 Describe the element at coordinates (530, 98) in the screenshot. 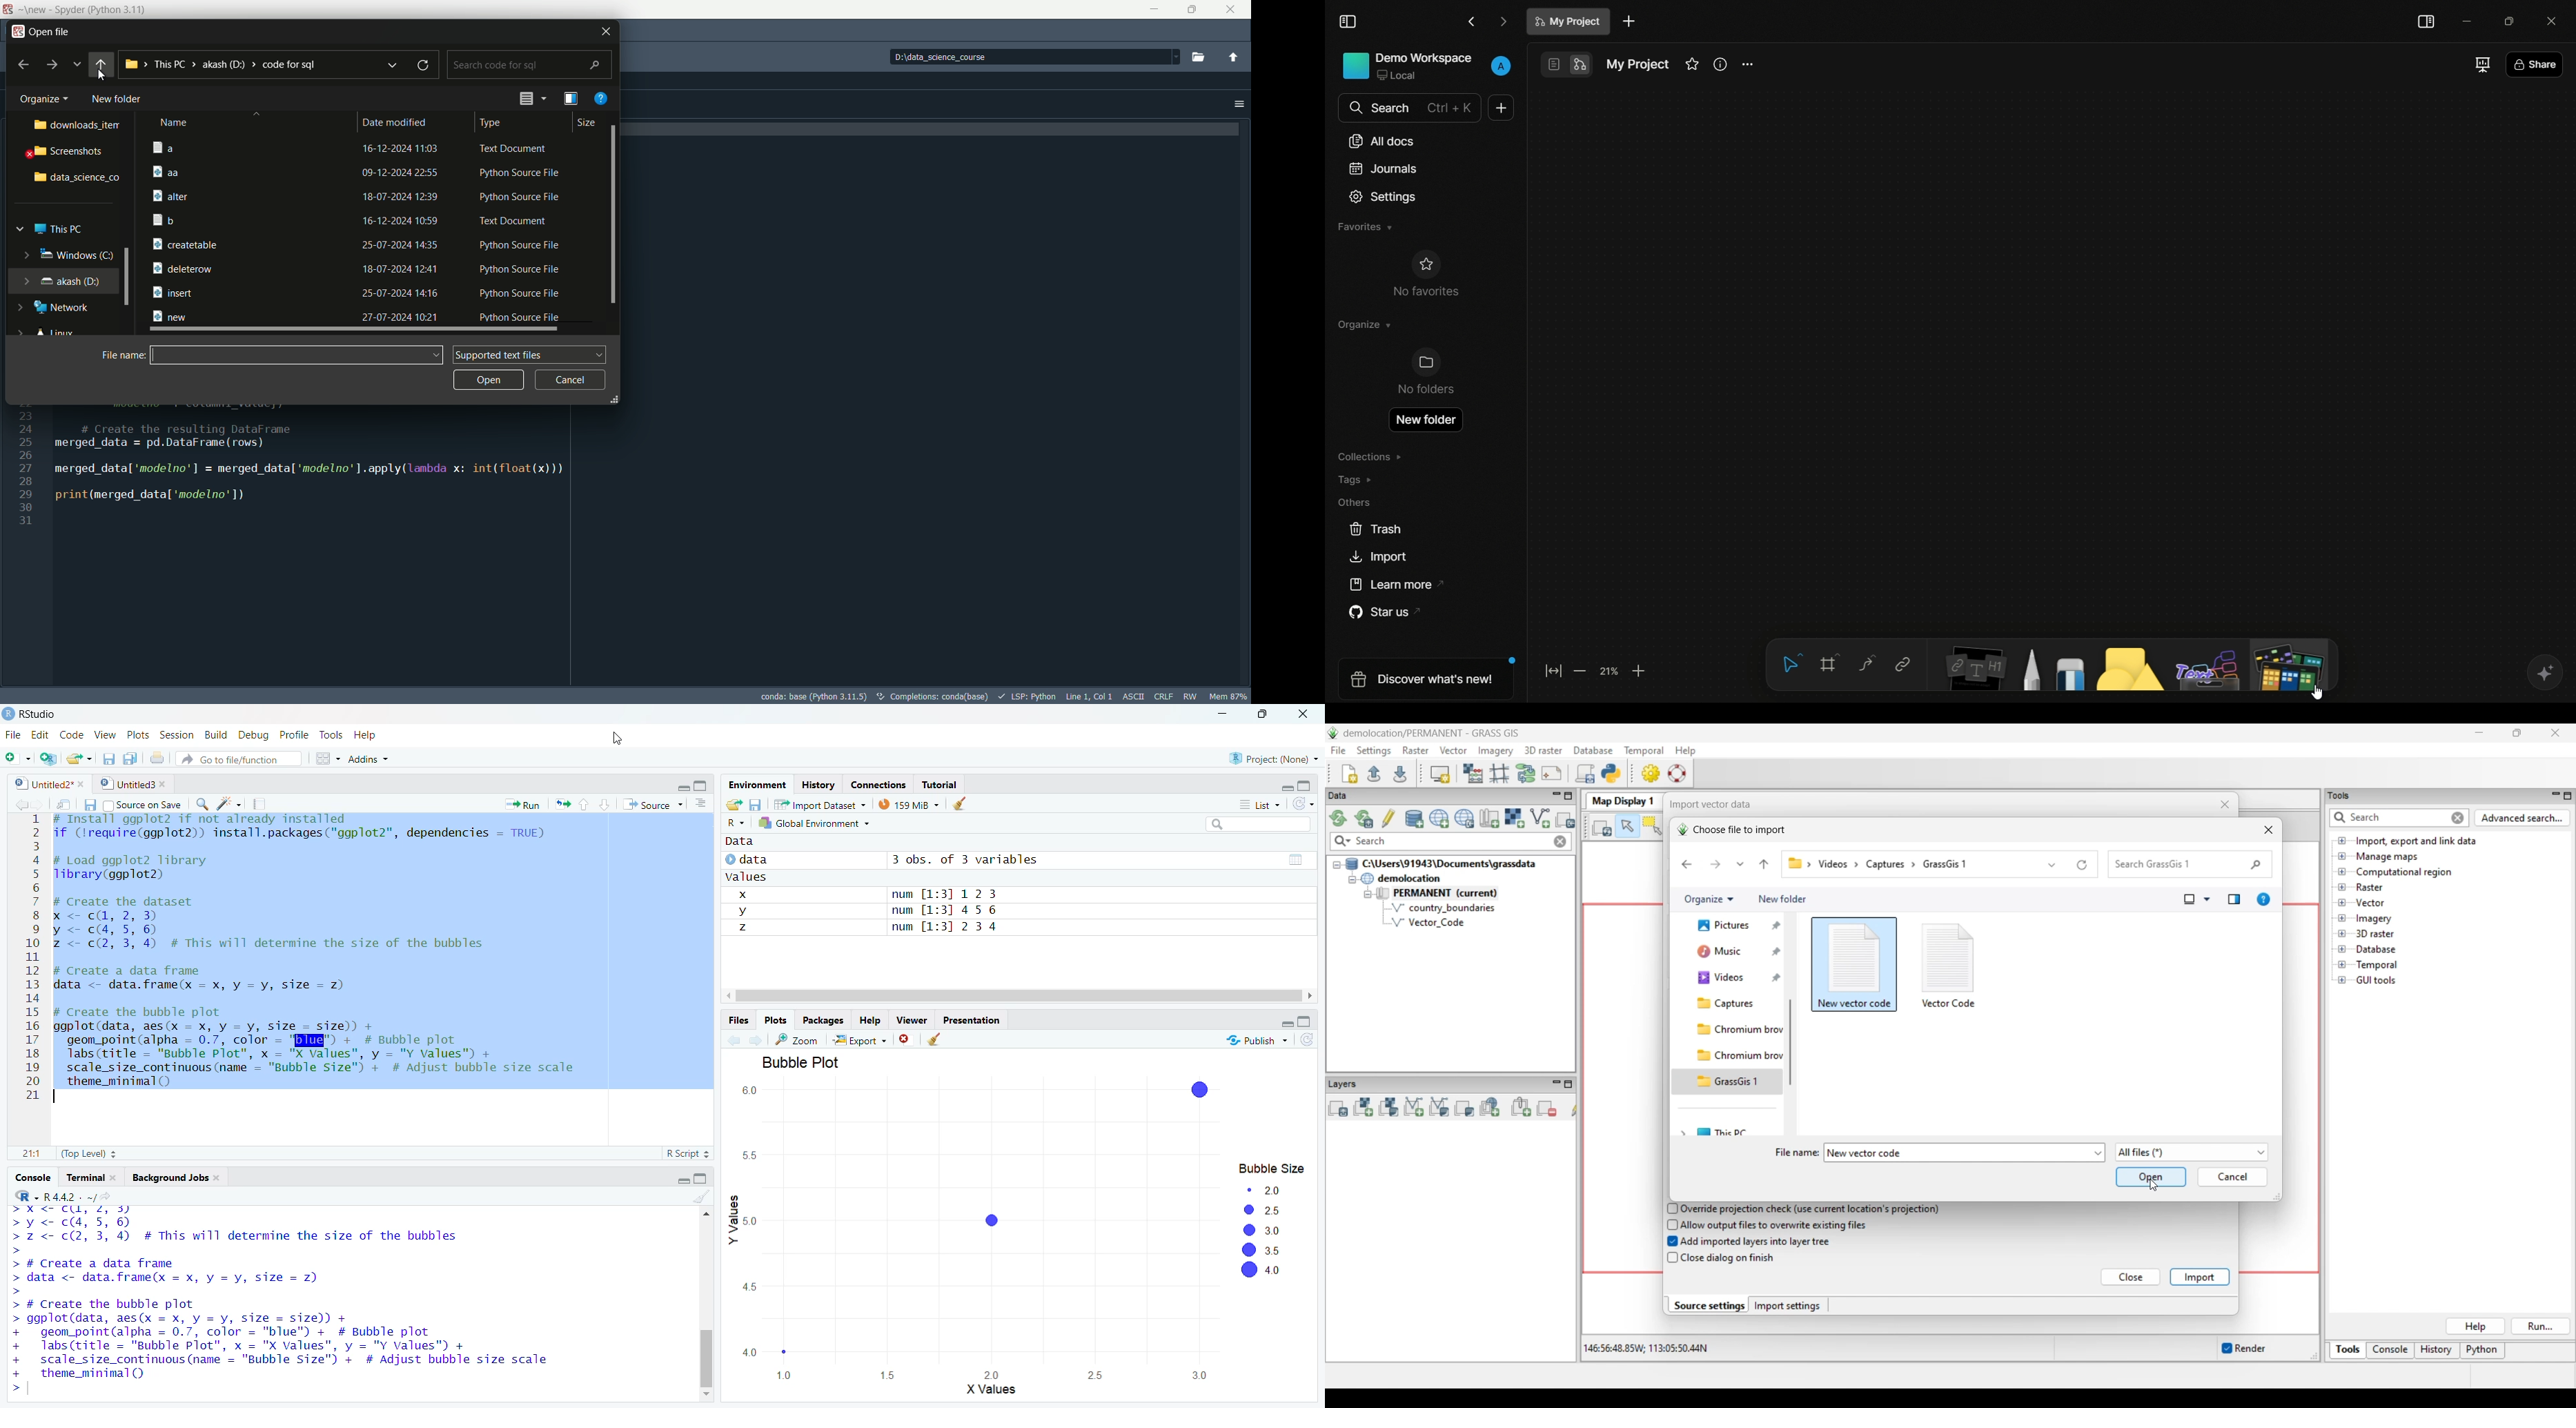

I see `change the view` at that location.